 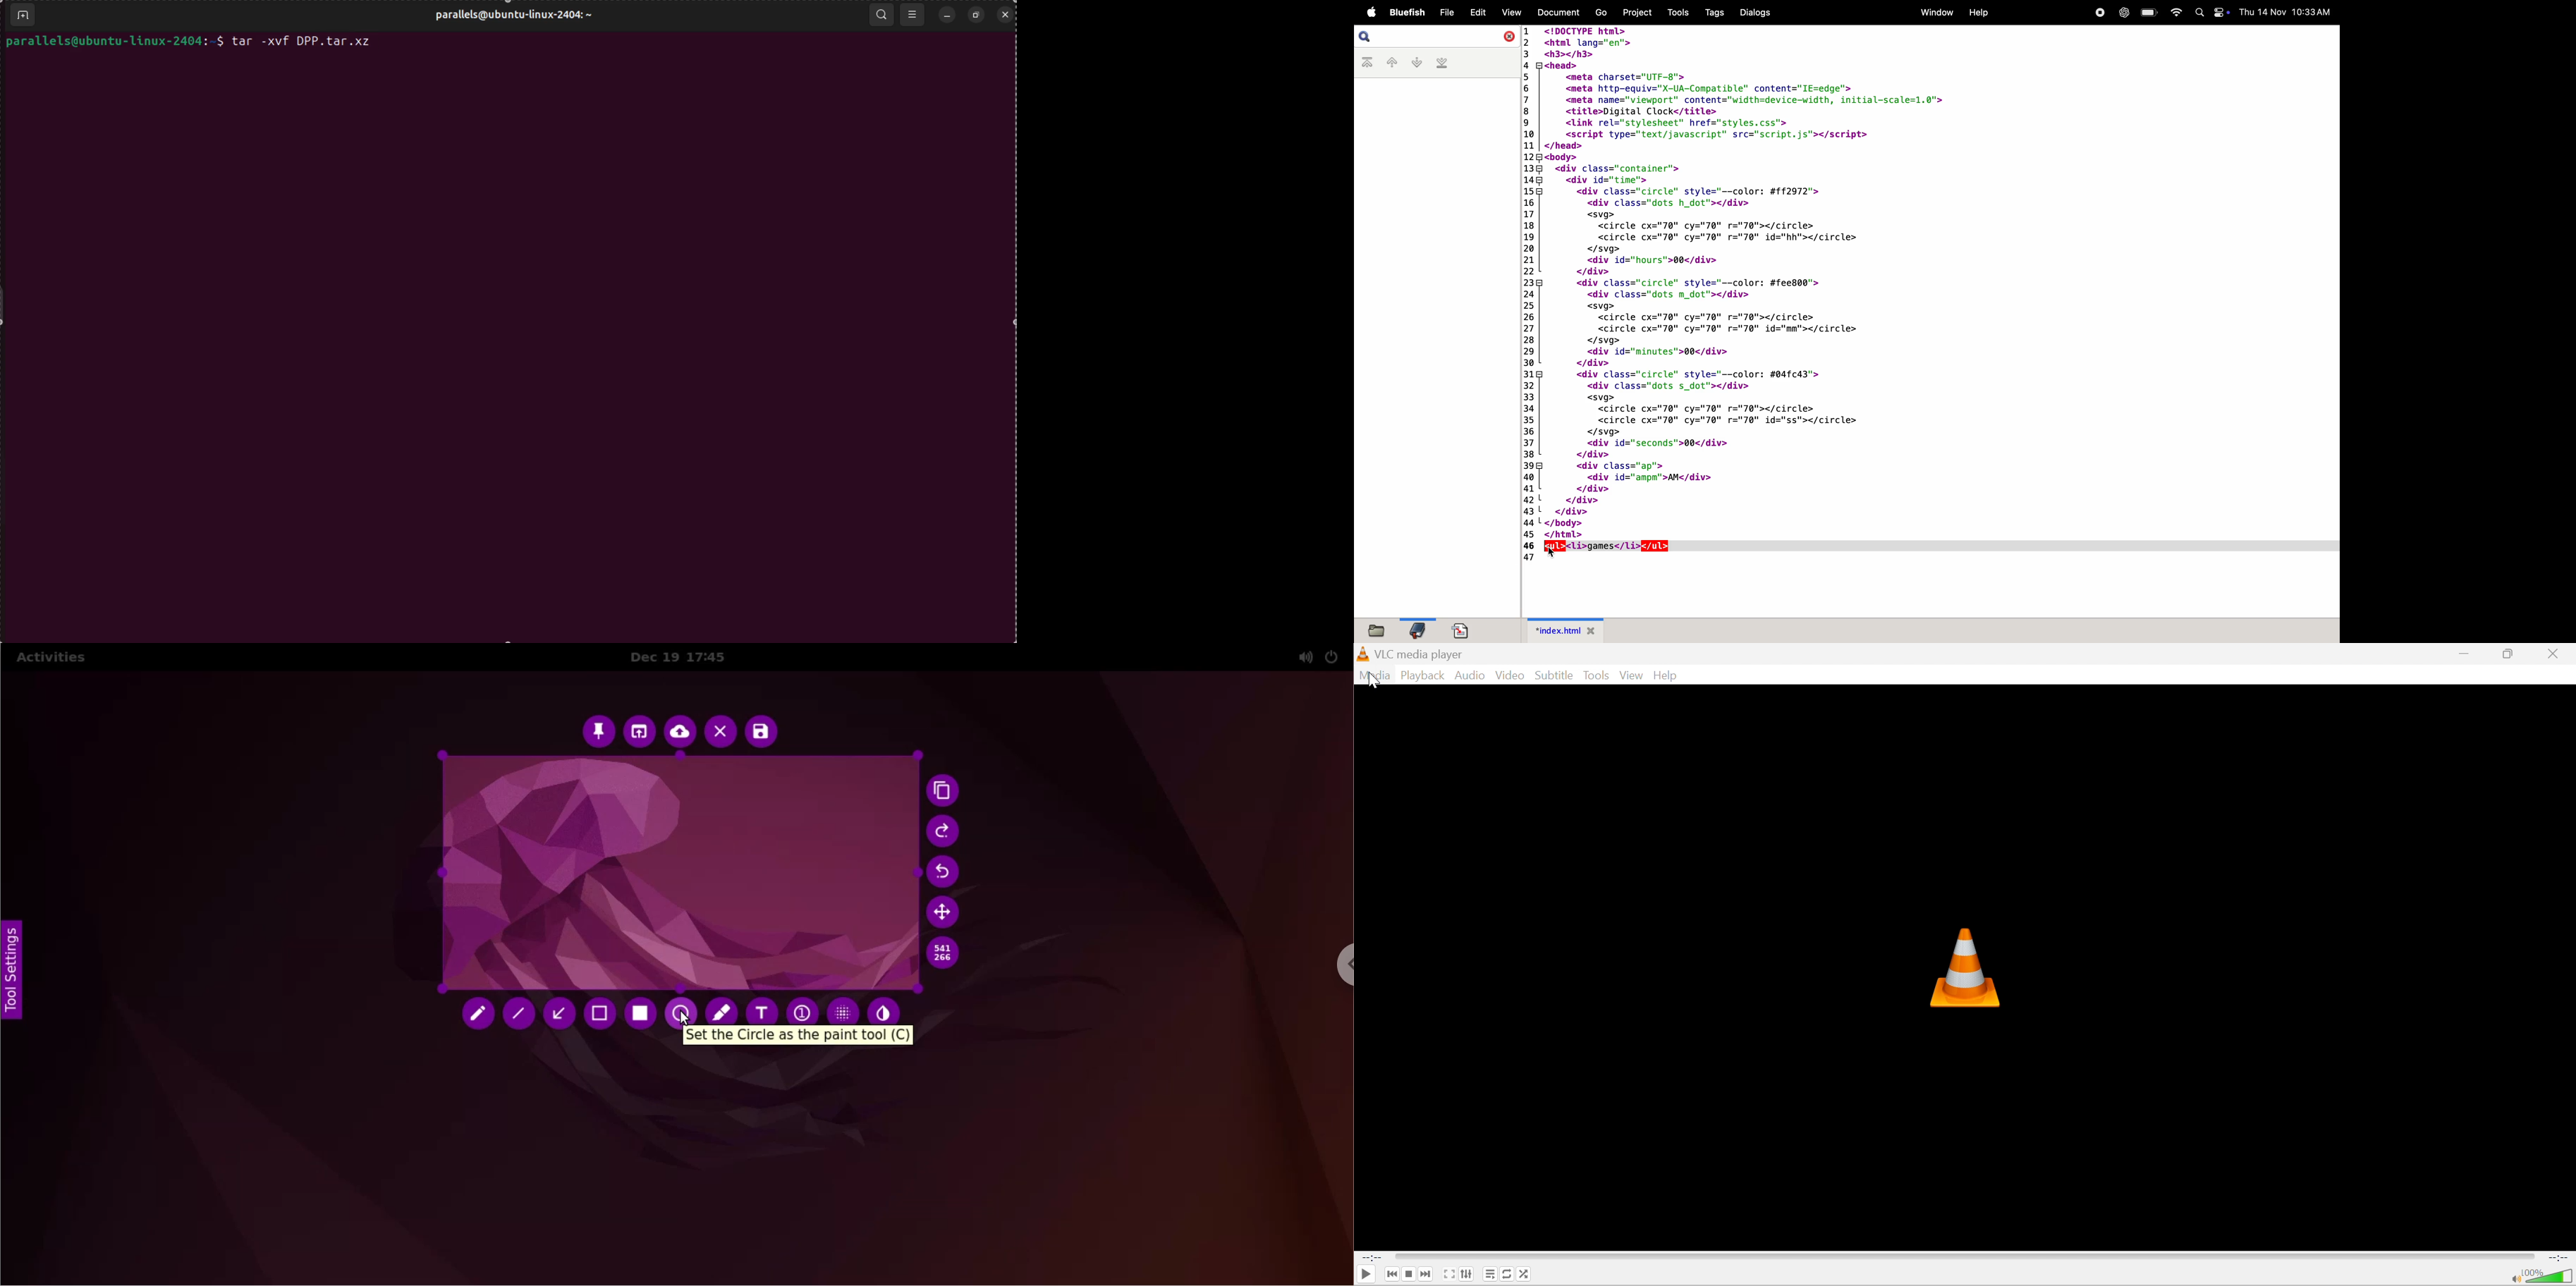 What do you see at coordinates (1367, 1274) in the screenshot?
I see `Play` at bounding box center [1367, 1274].